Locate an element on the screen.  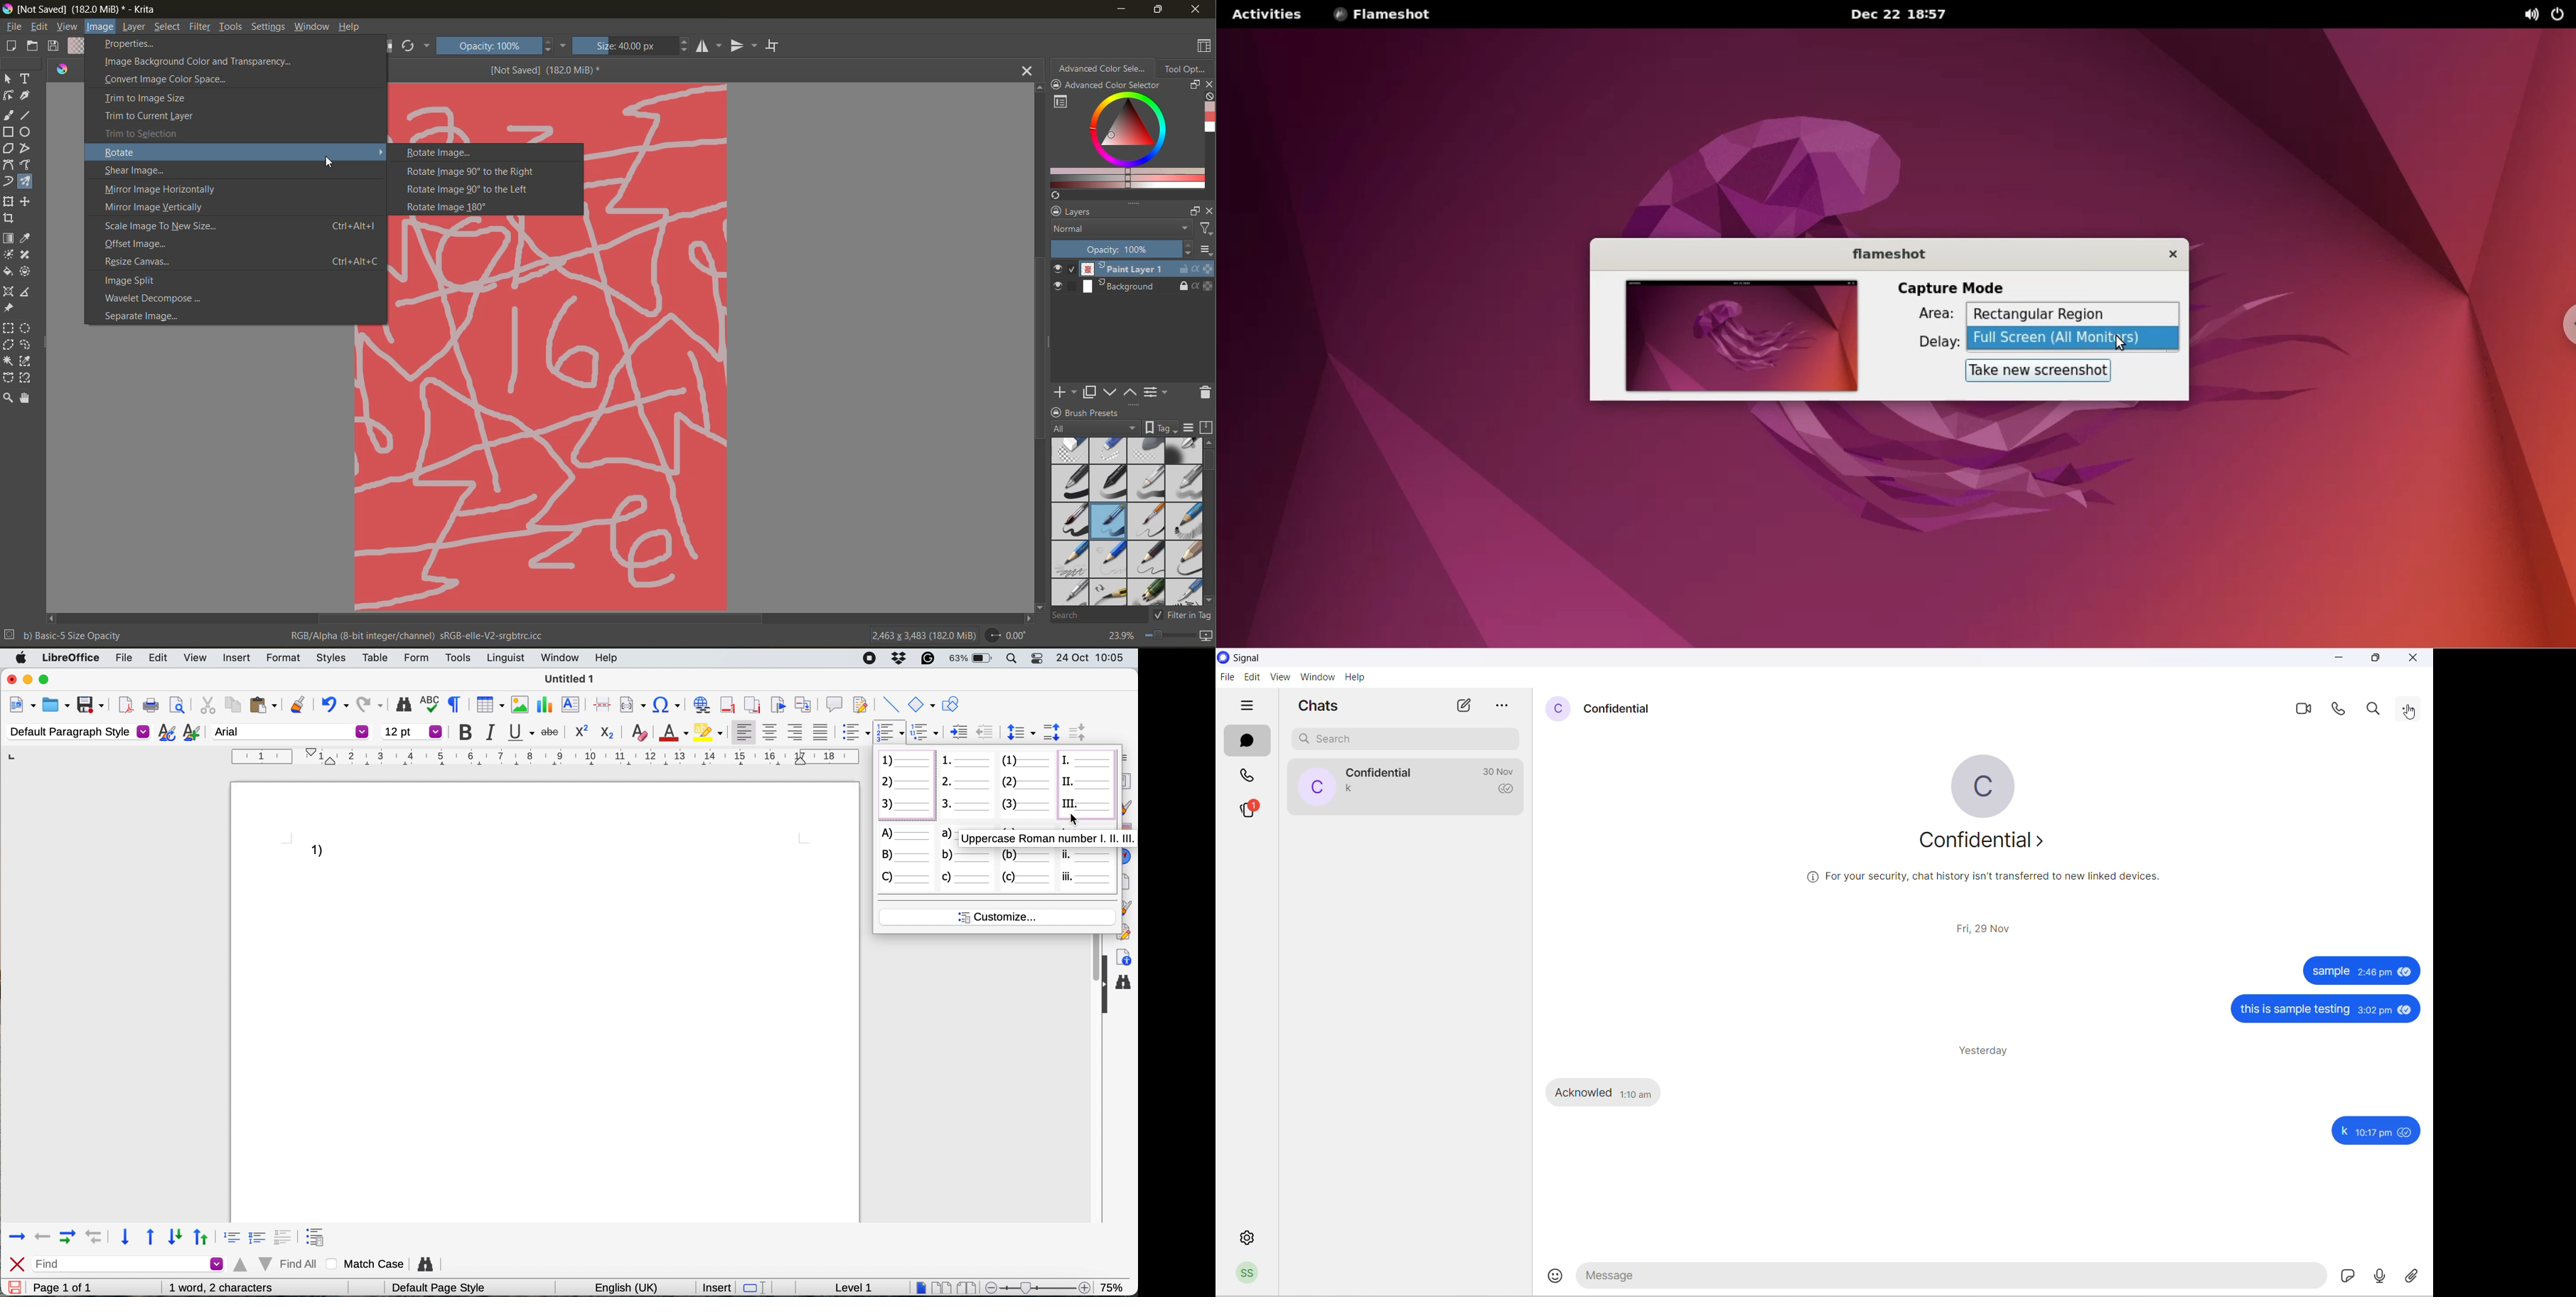
numbered list is located at coordinates (966, 787).